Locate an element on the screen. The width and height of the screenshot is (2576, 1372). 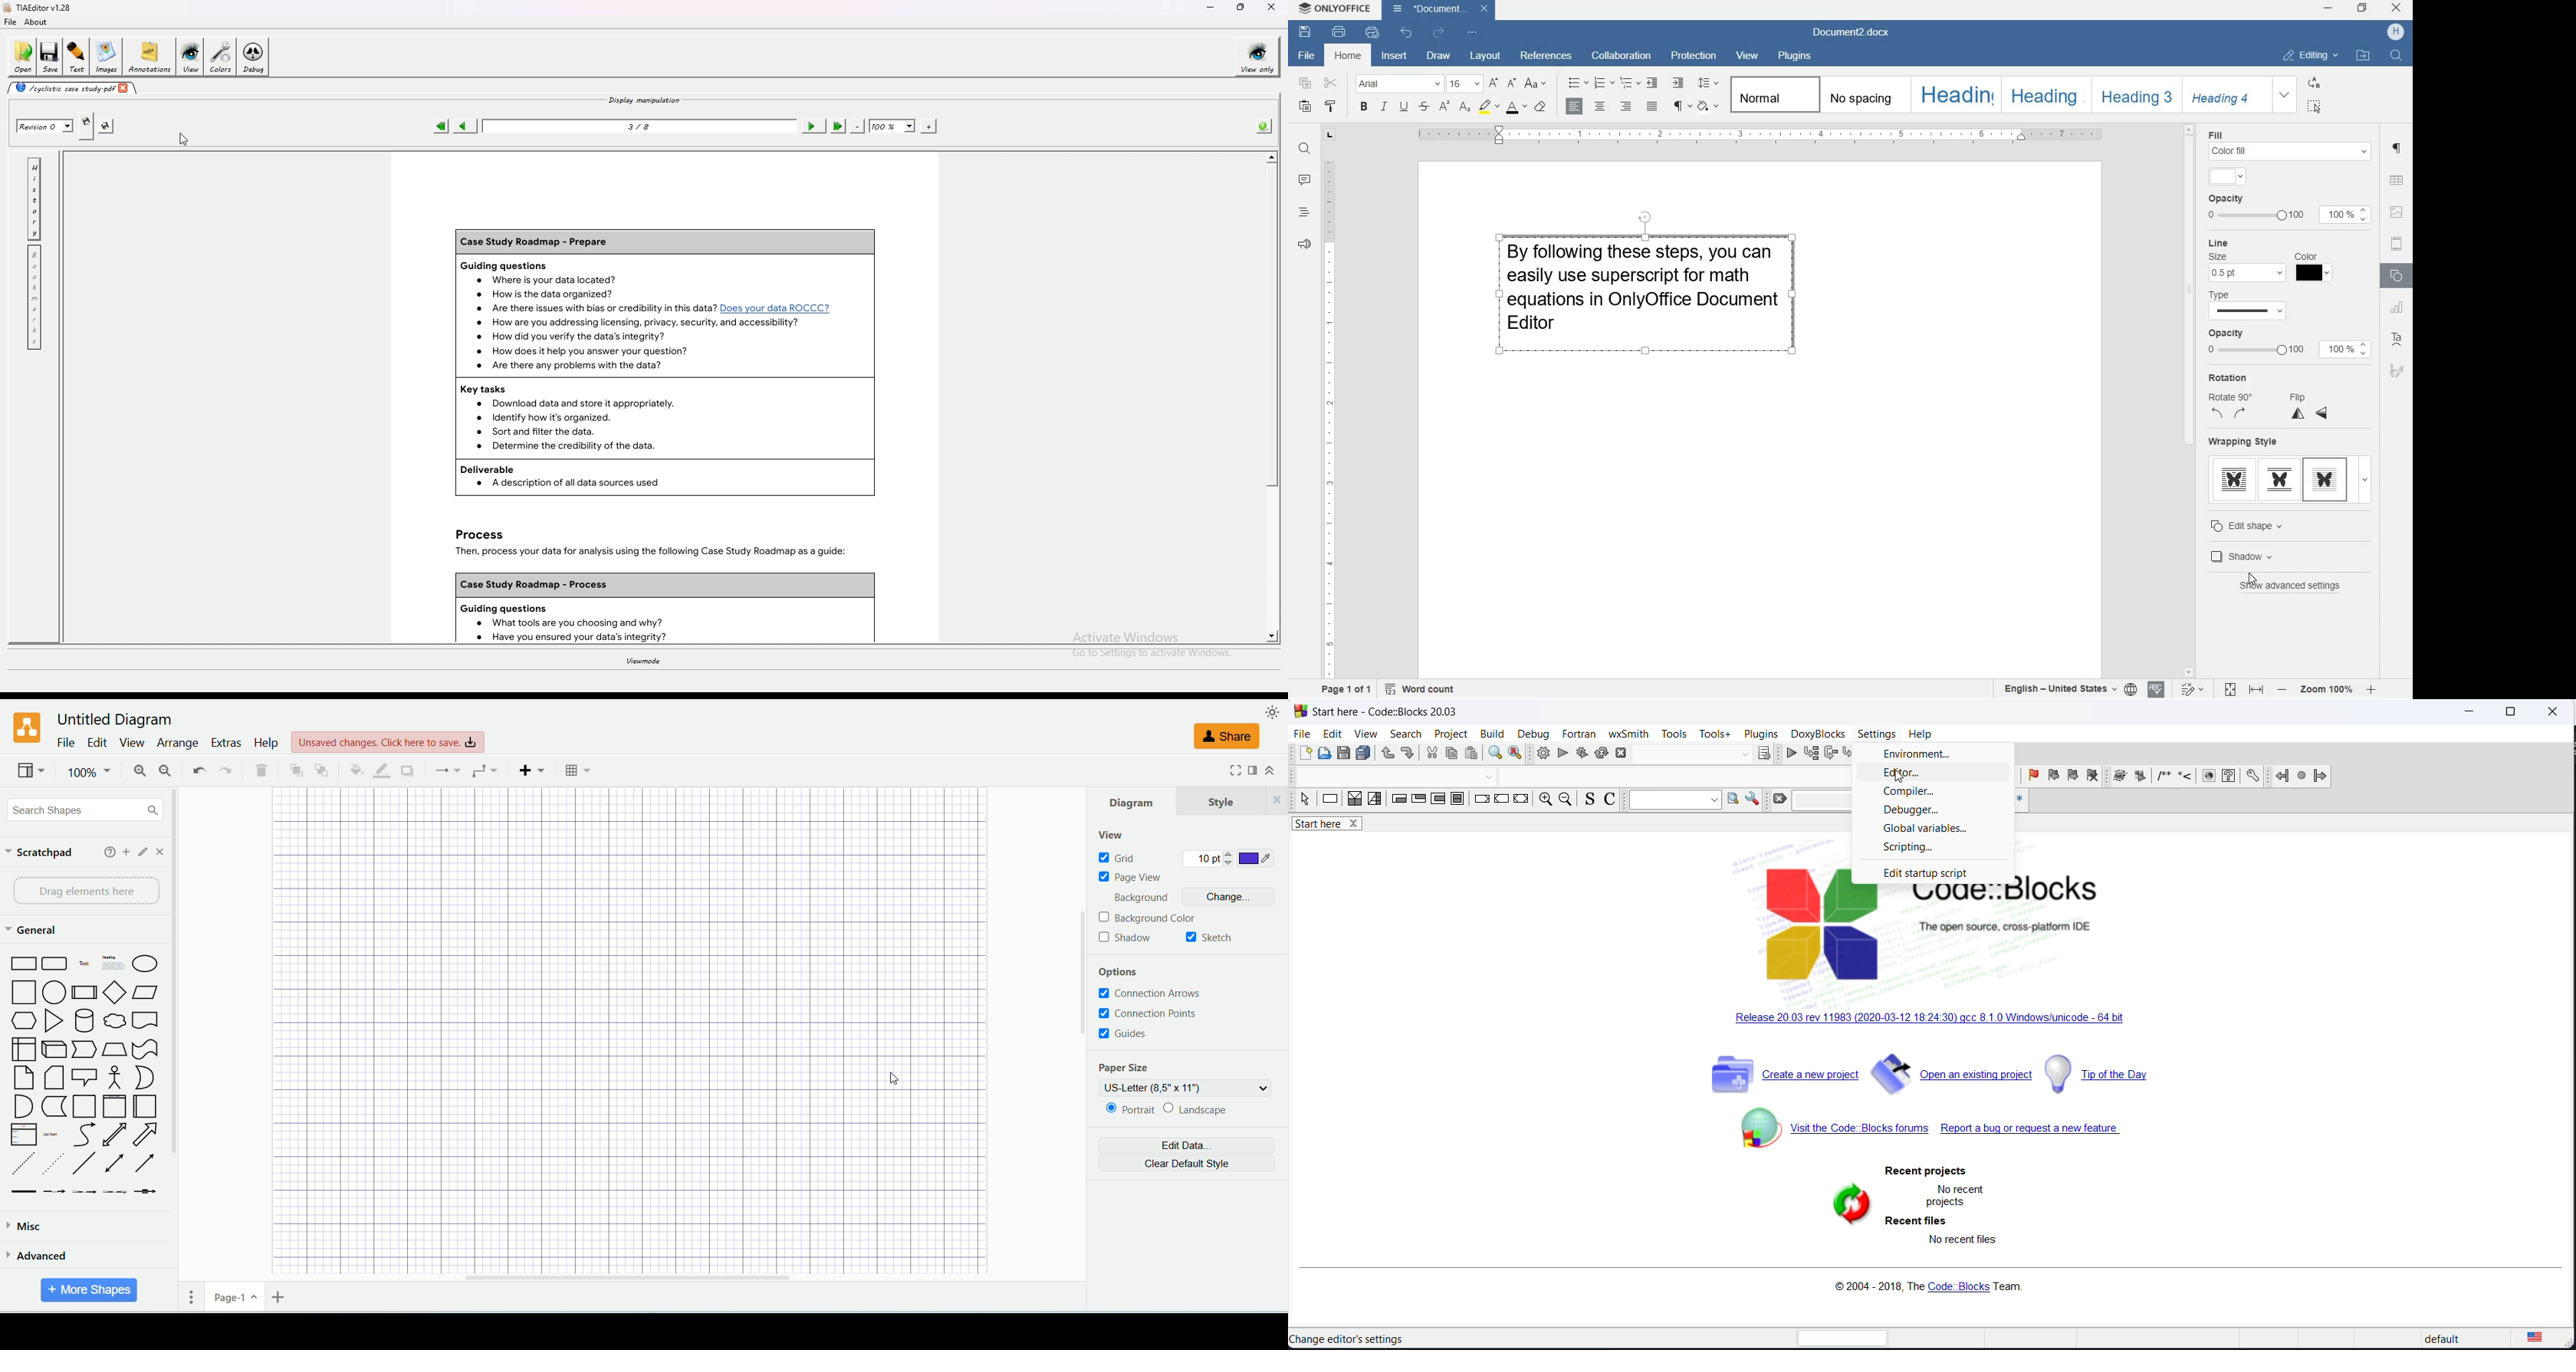
minimize is located at coordinates (1210, 7).